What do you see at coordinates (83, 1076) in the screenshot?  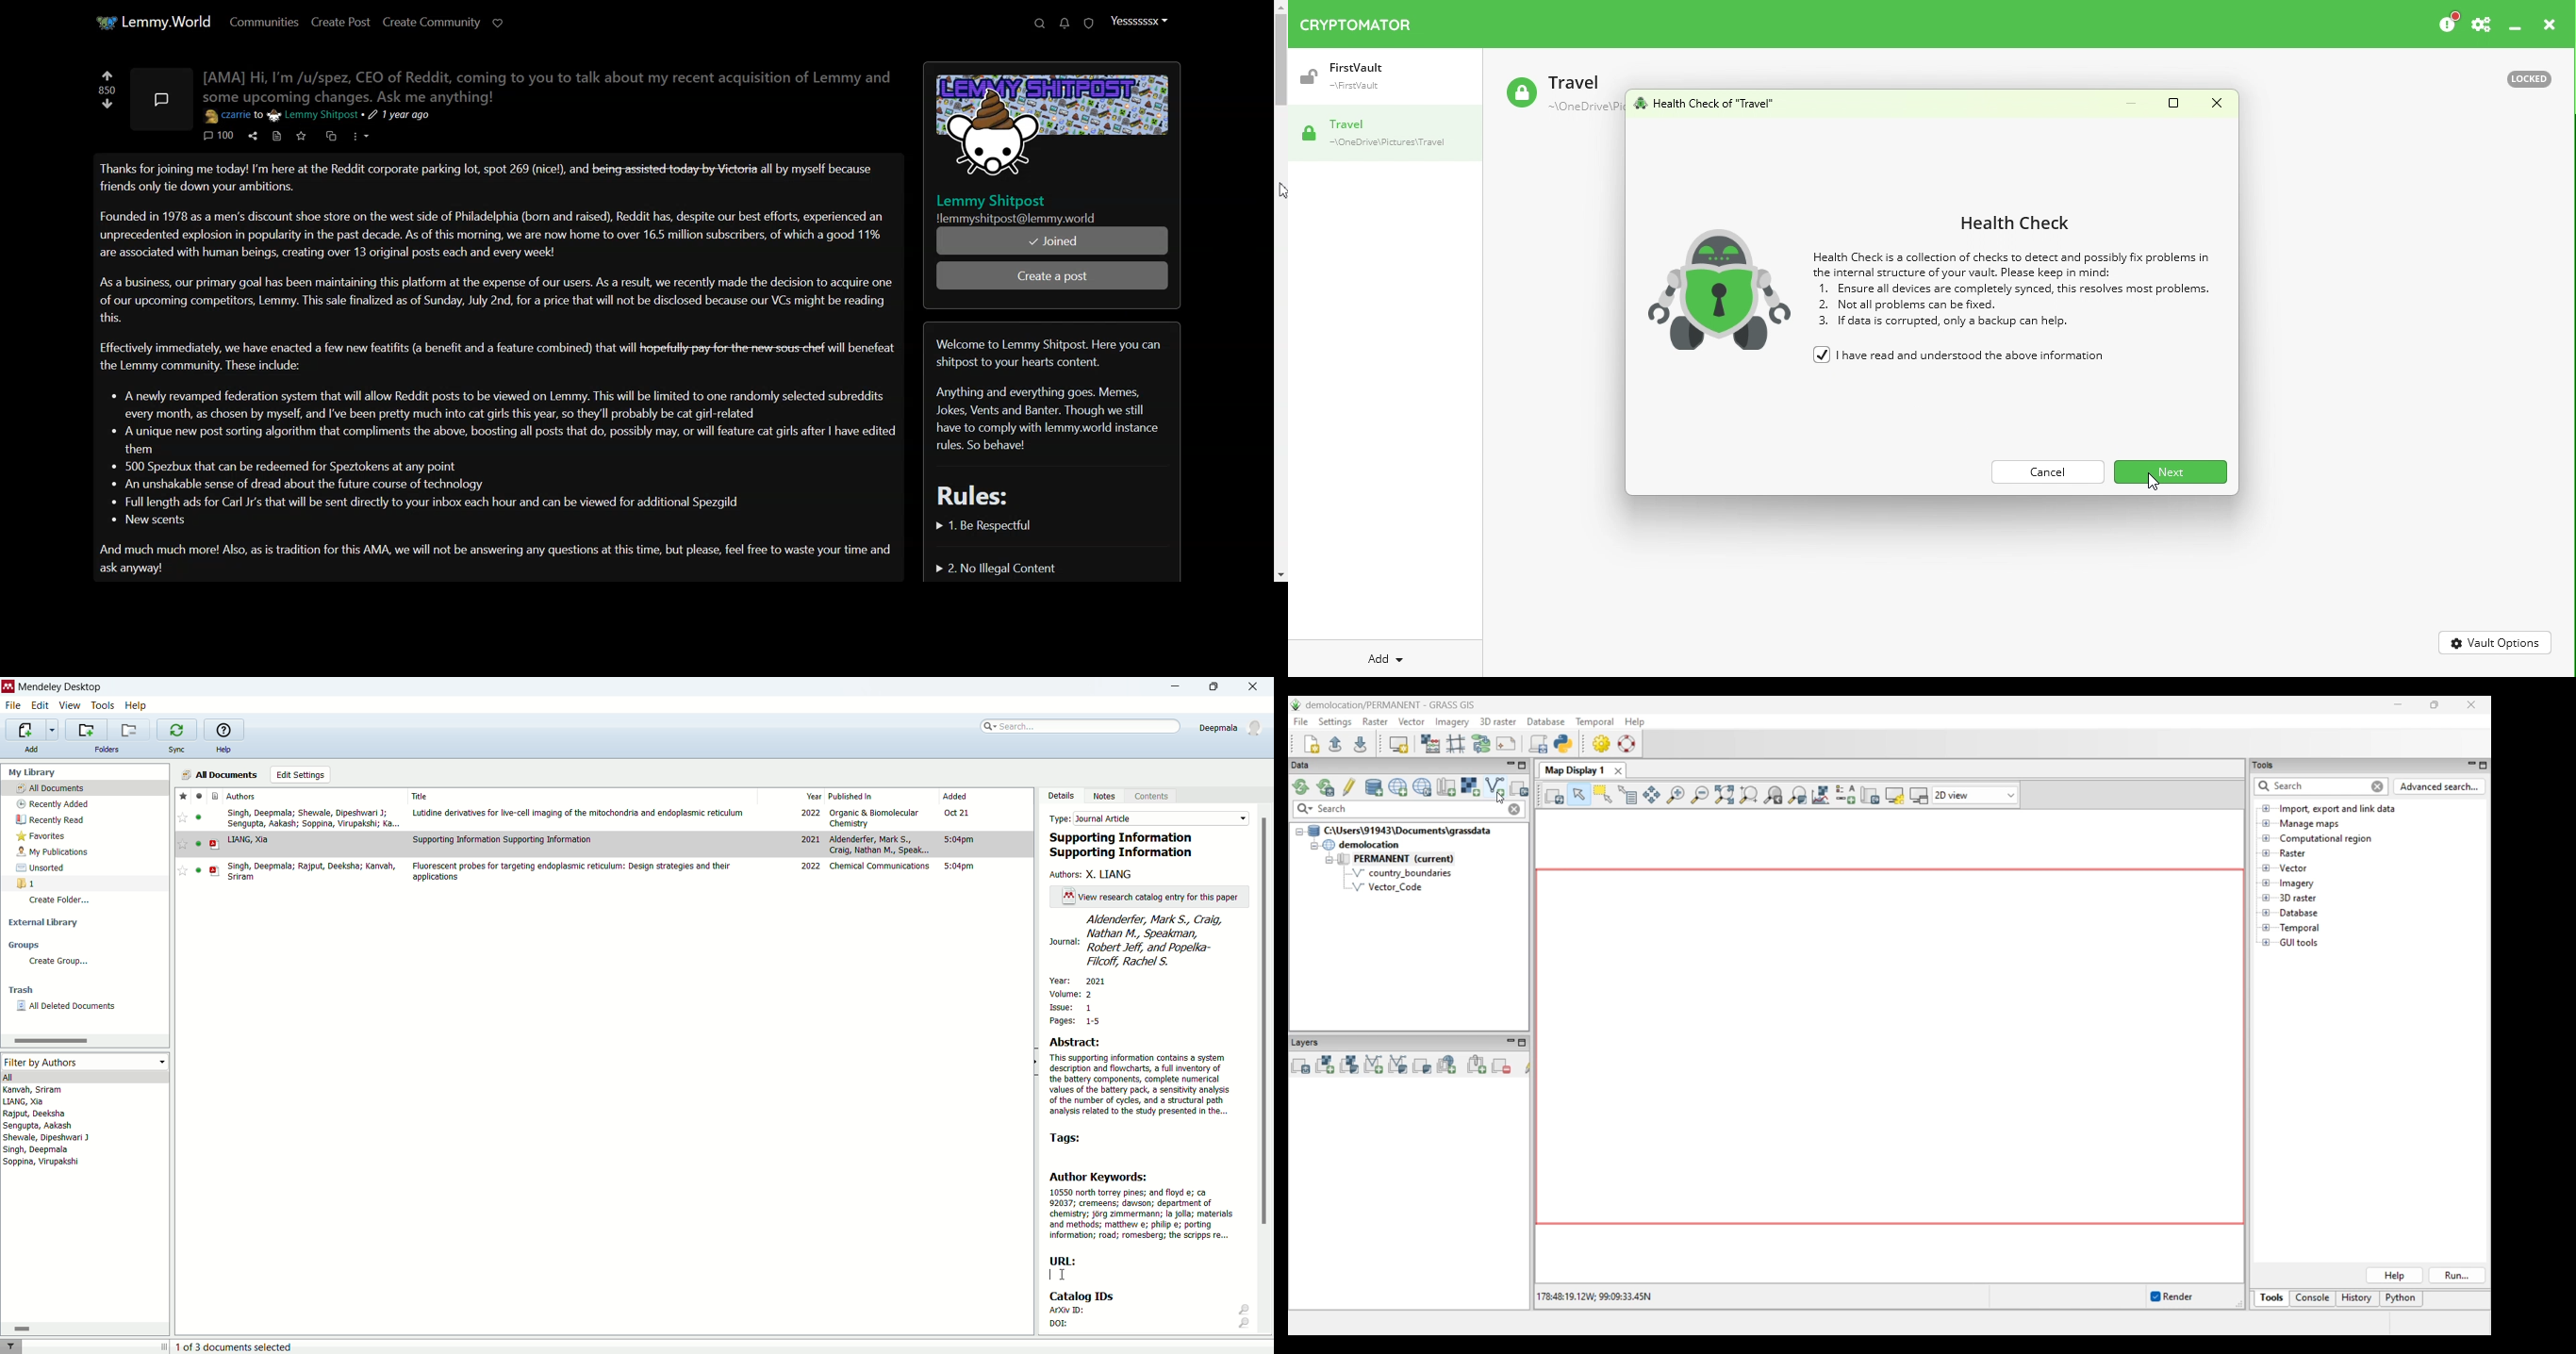 I see `all` at bounding box center [83, 1076].